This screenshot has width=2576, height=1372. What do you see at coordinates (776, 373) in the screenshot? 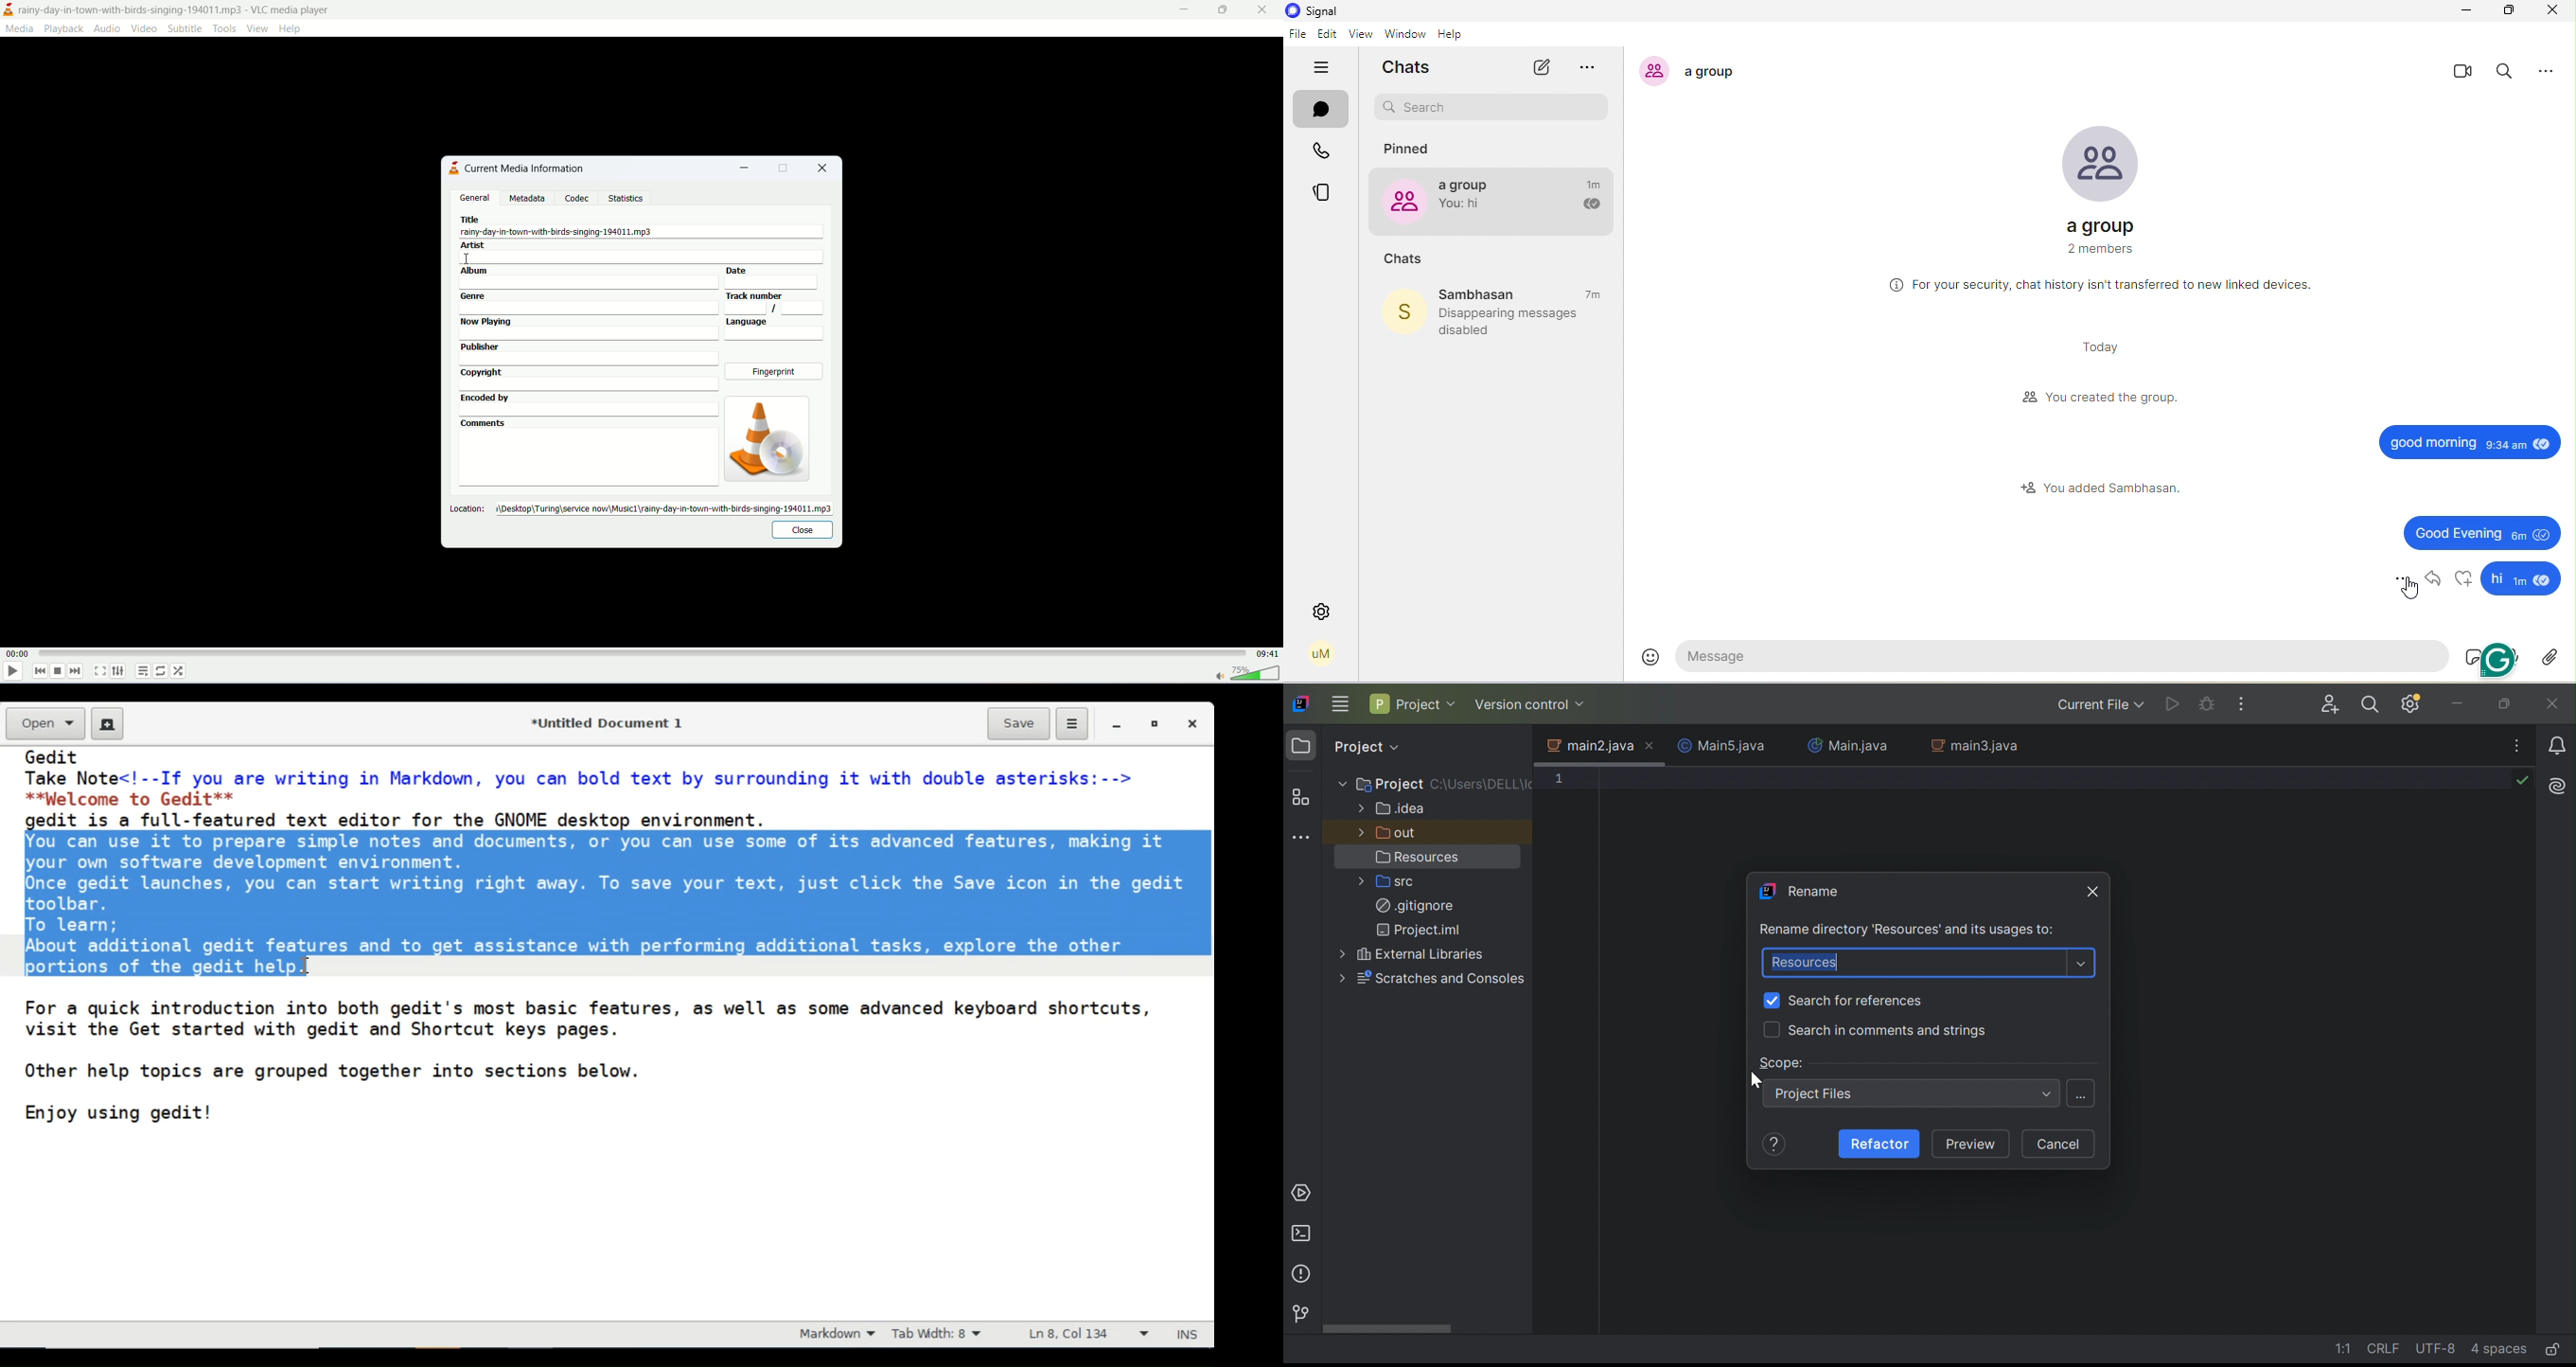
I see `fingerprint` at bounding box center [776, 373].